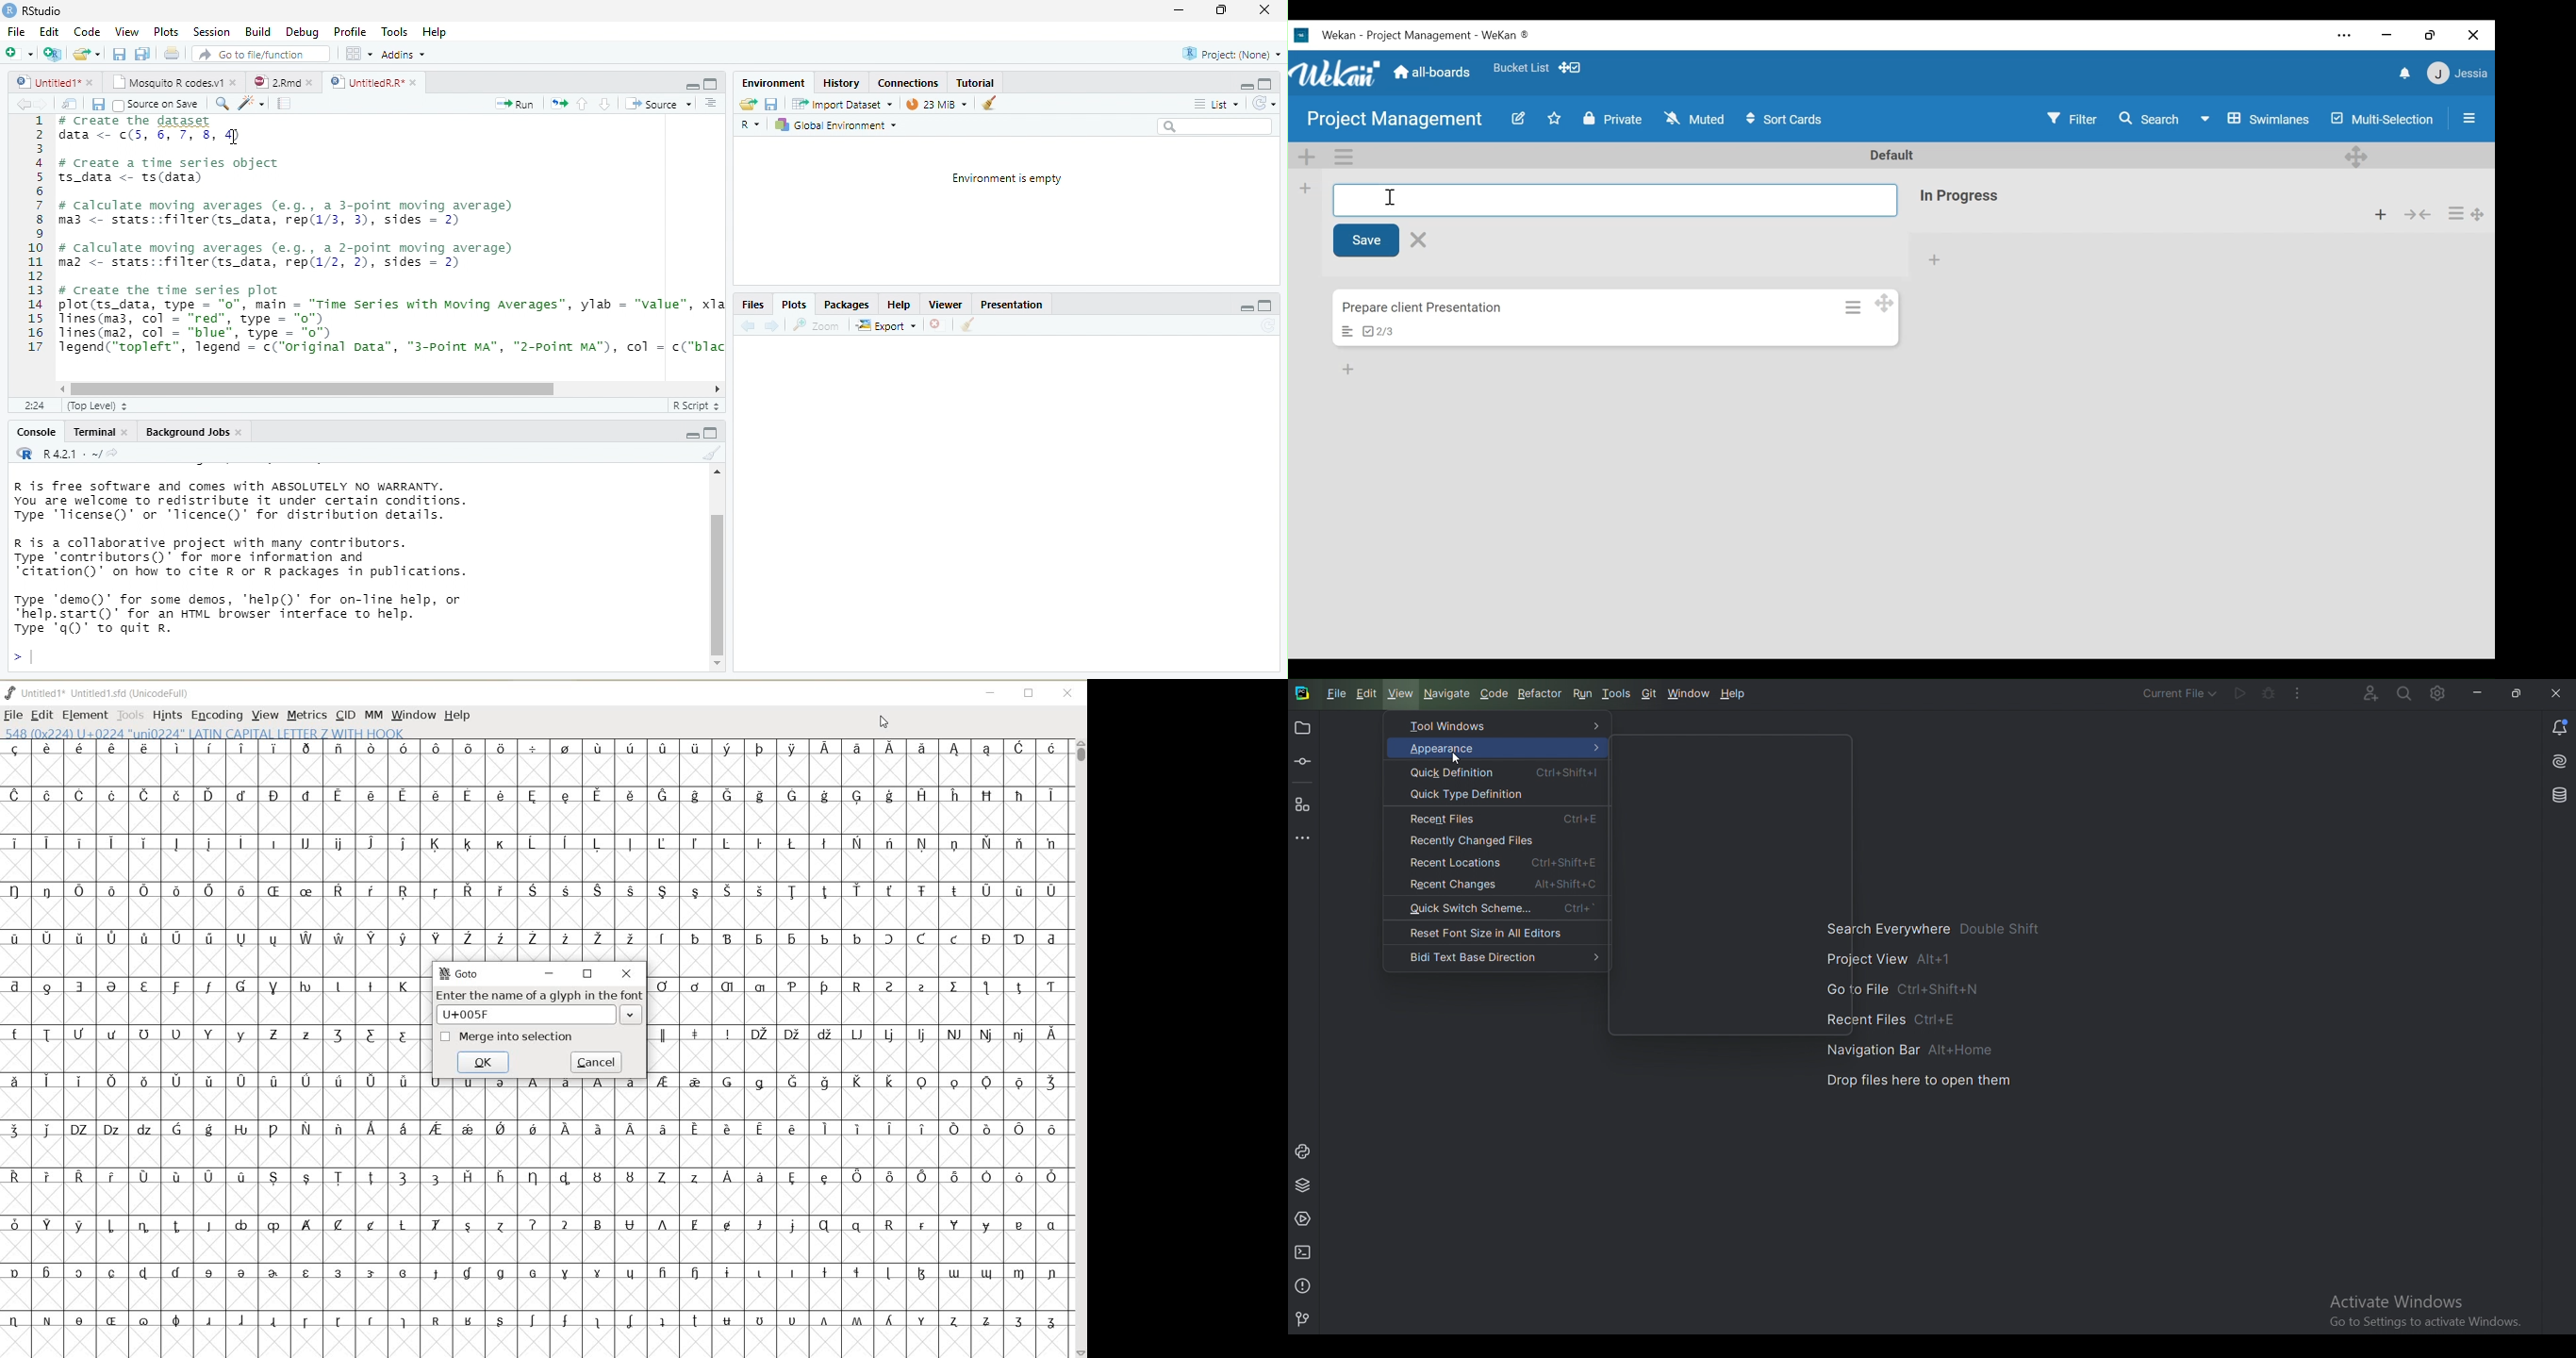 This screenshot has height=1372, width=2576. Describe the element at coordinates (257, 32) in the screenshot. I see `Build` at that location.